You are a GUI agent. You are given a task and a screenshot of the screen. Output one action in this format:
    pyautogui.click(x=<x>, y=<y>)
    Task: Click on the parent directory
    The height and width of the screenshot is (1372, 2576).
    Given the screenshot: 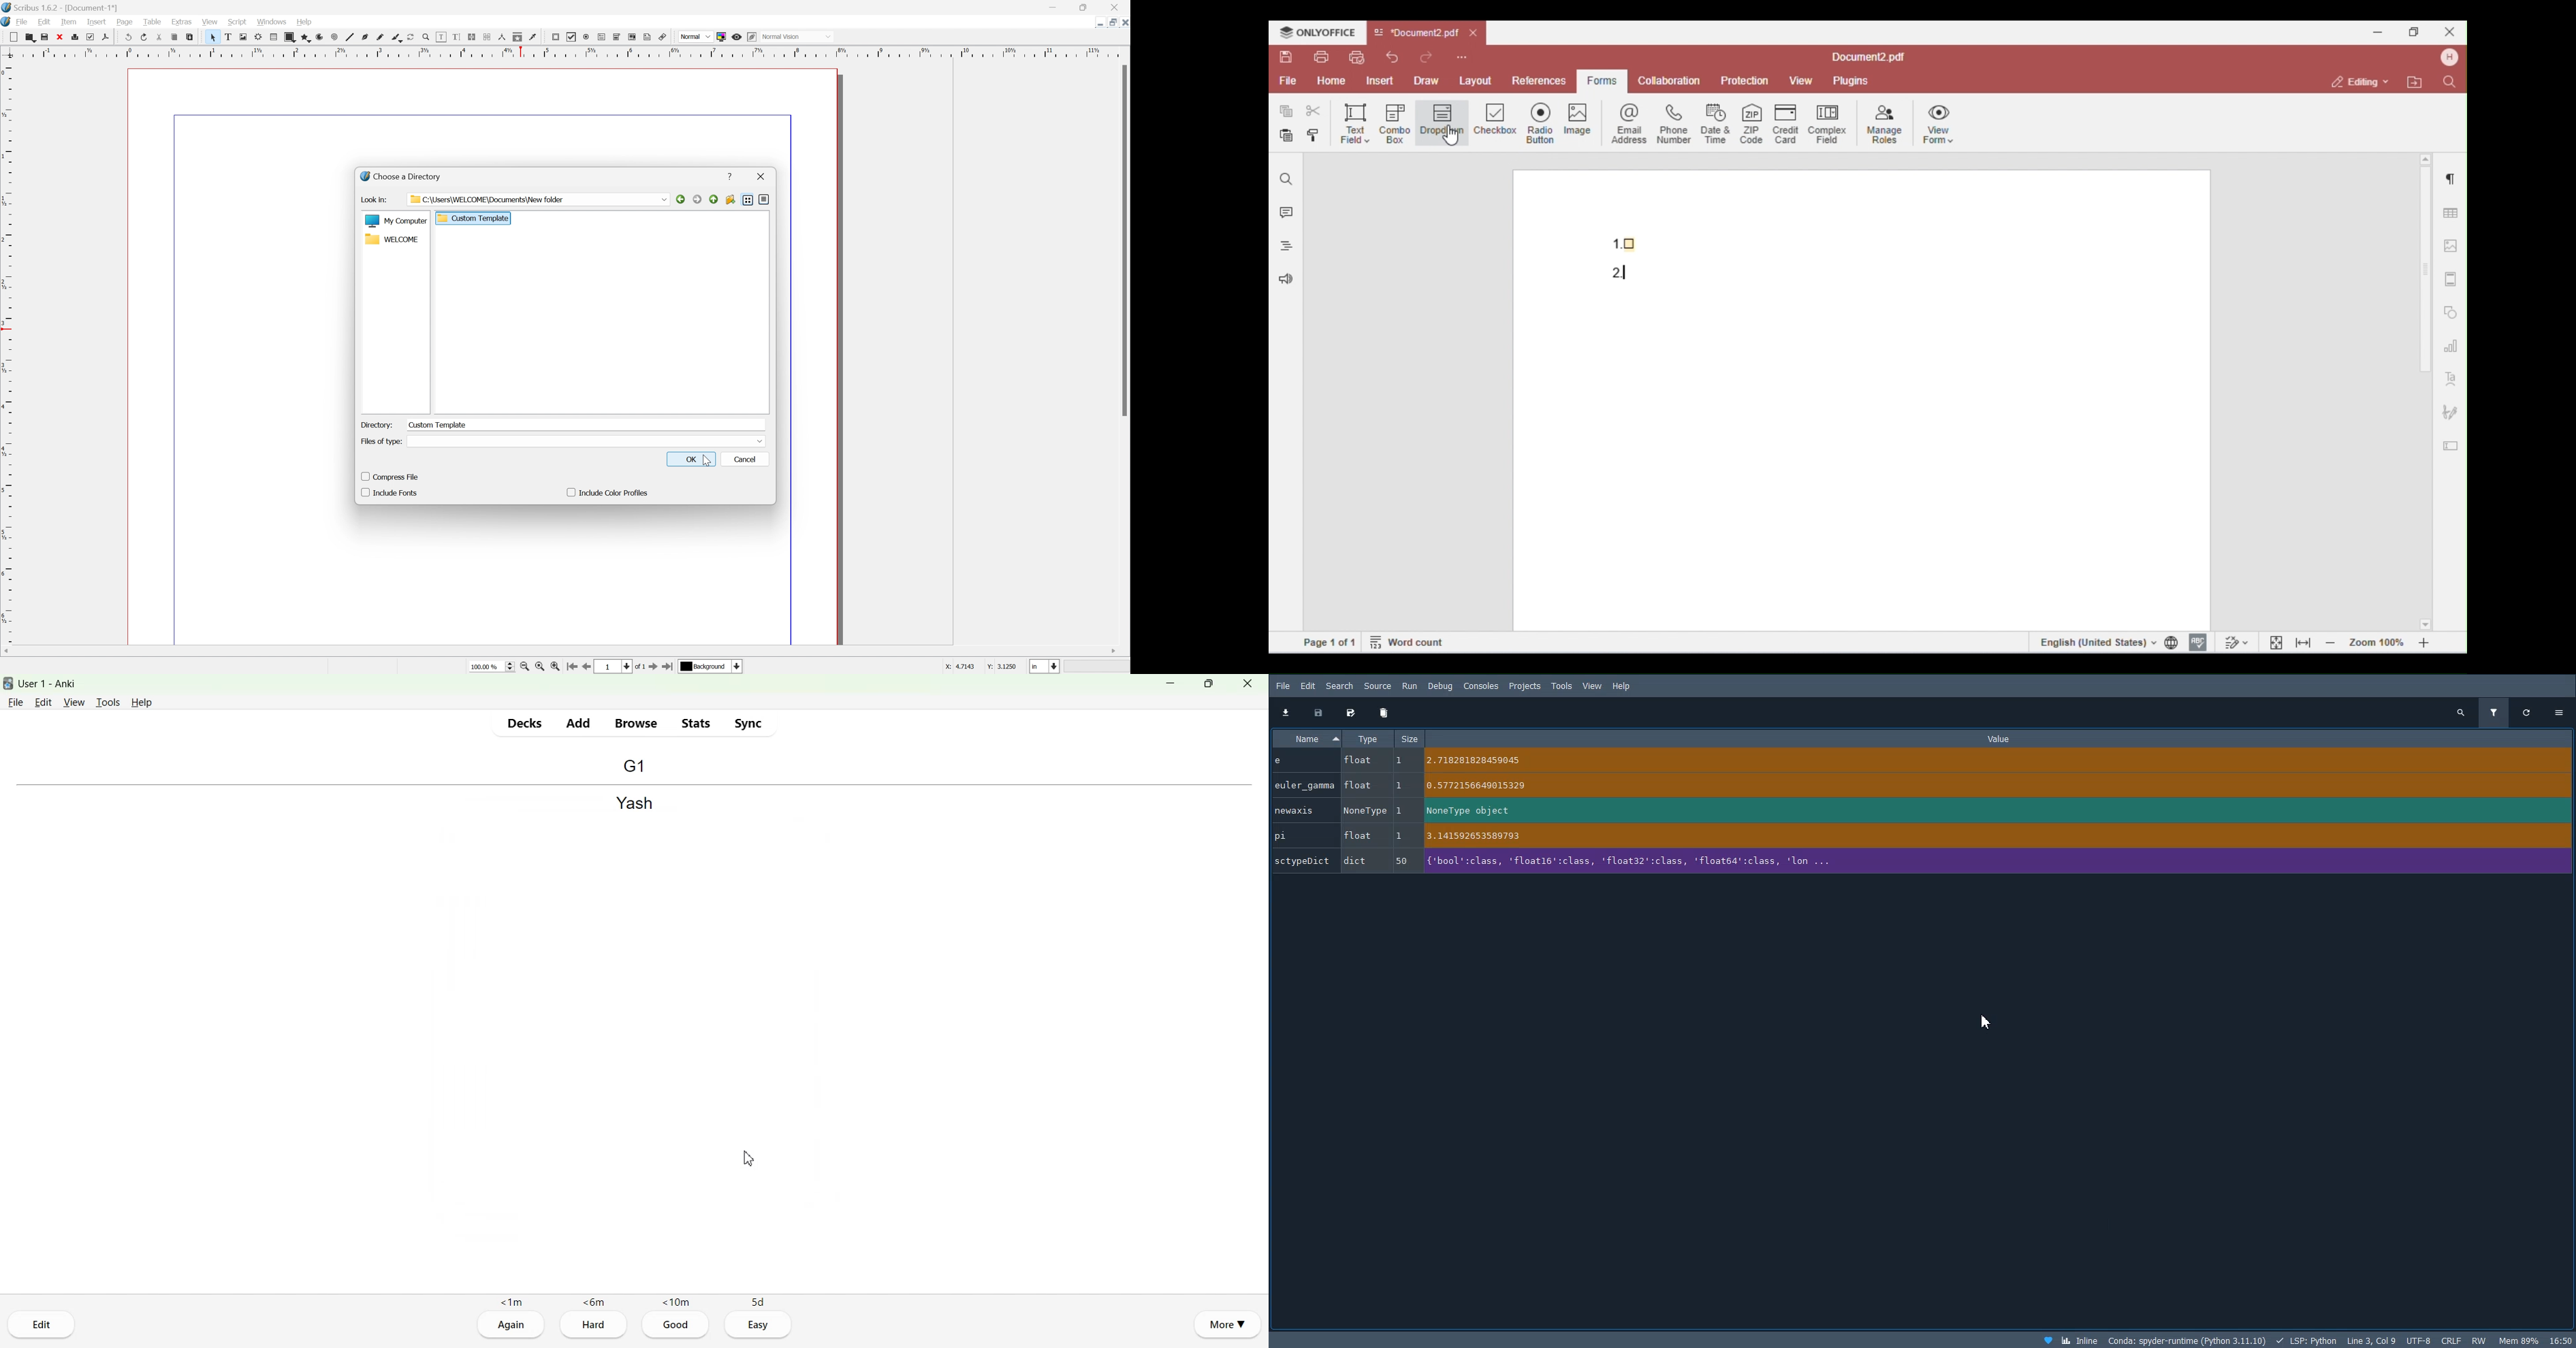 What is the action you would take?
    pyautogui.click(x=713, y=199)
    